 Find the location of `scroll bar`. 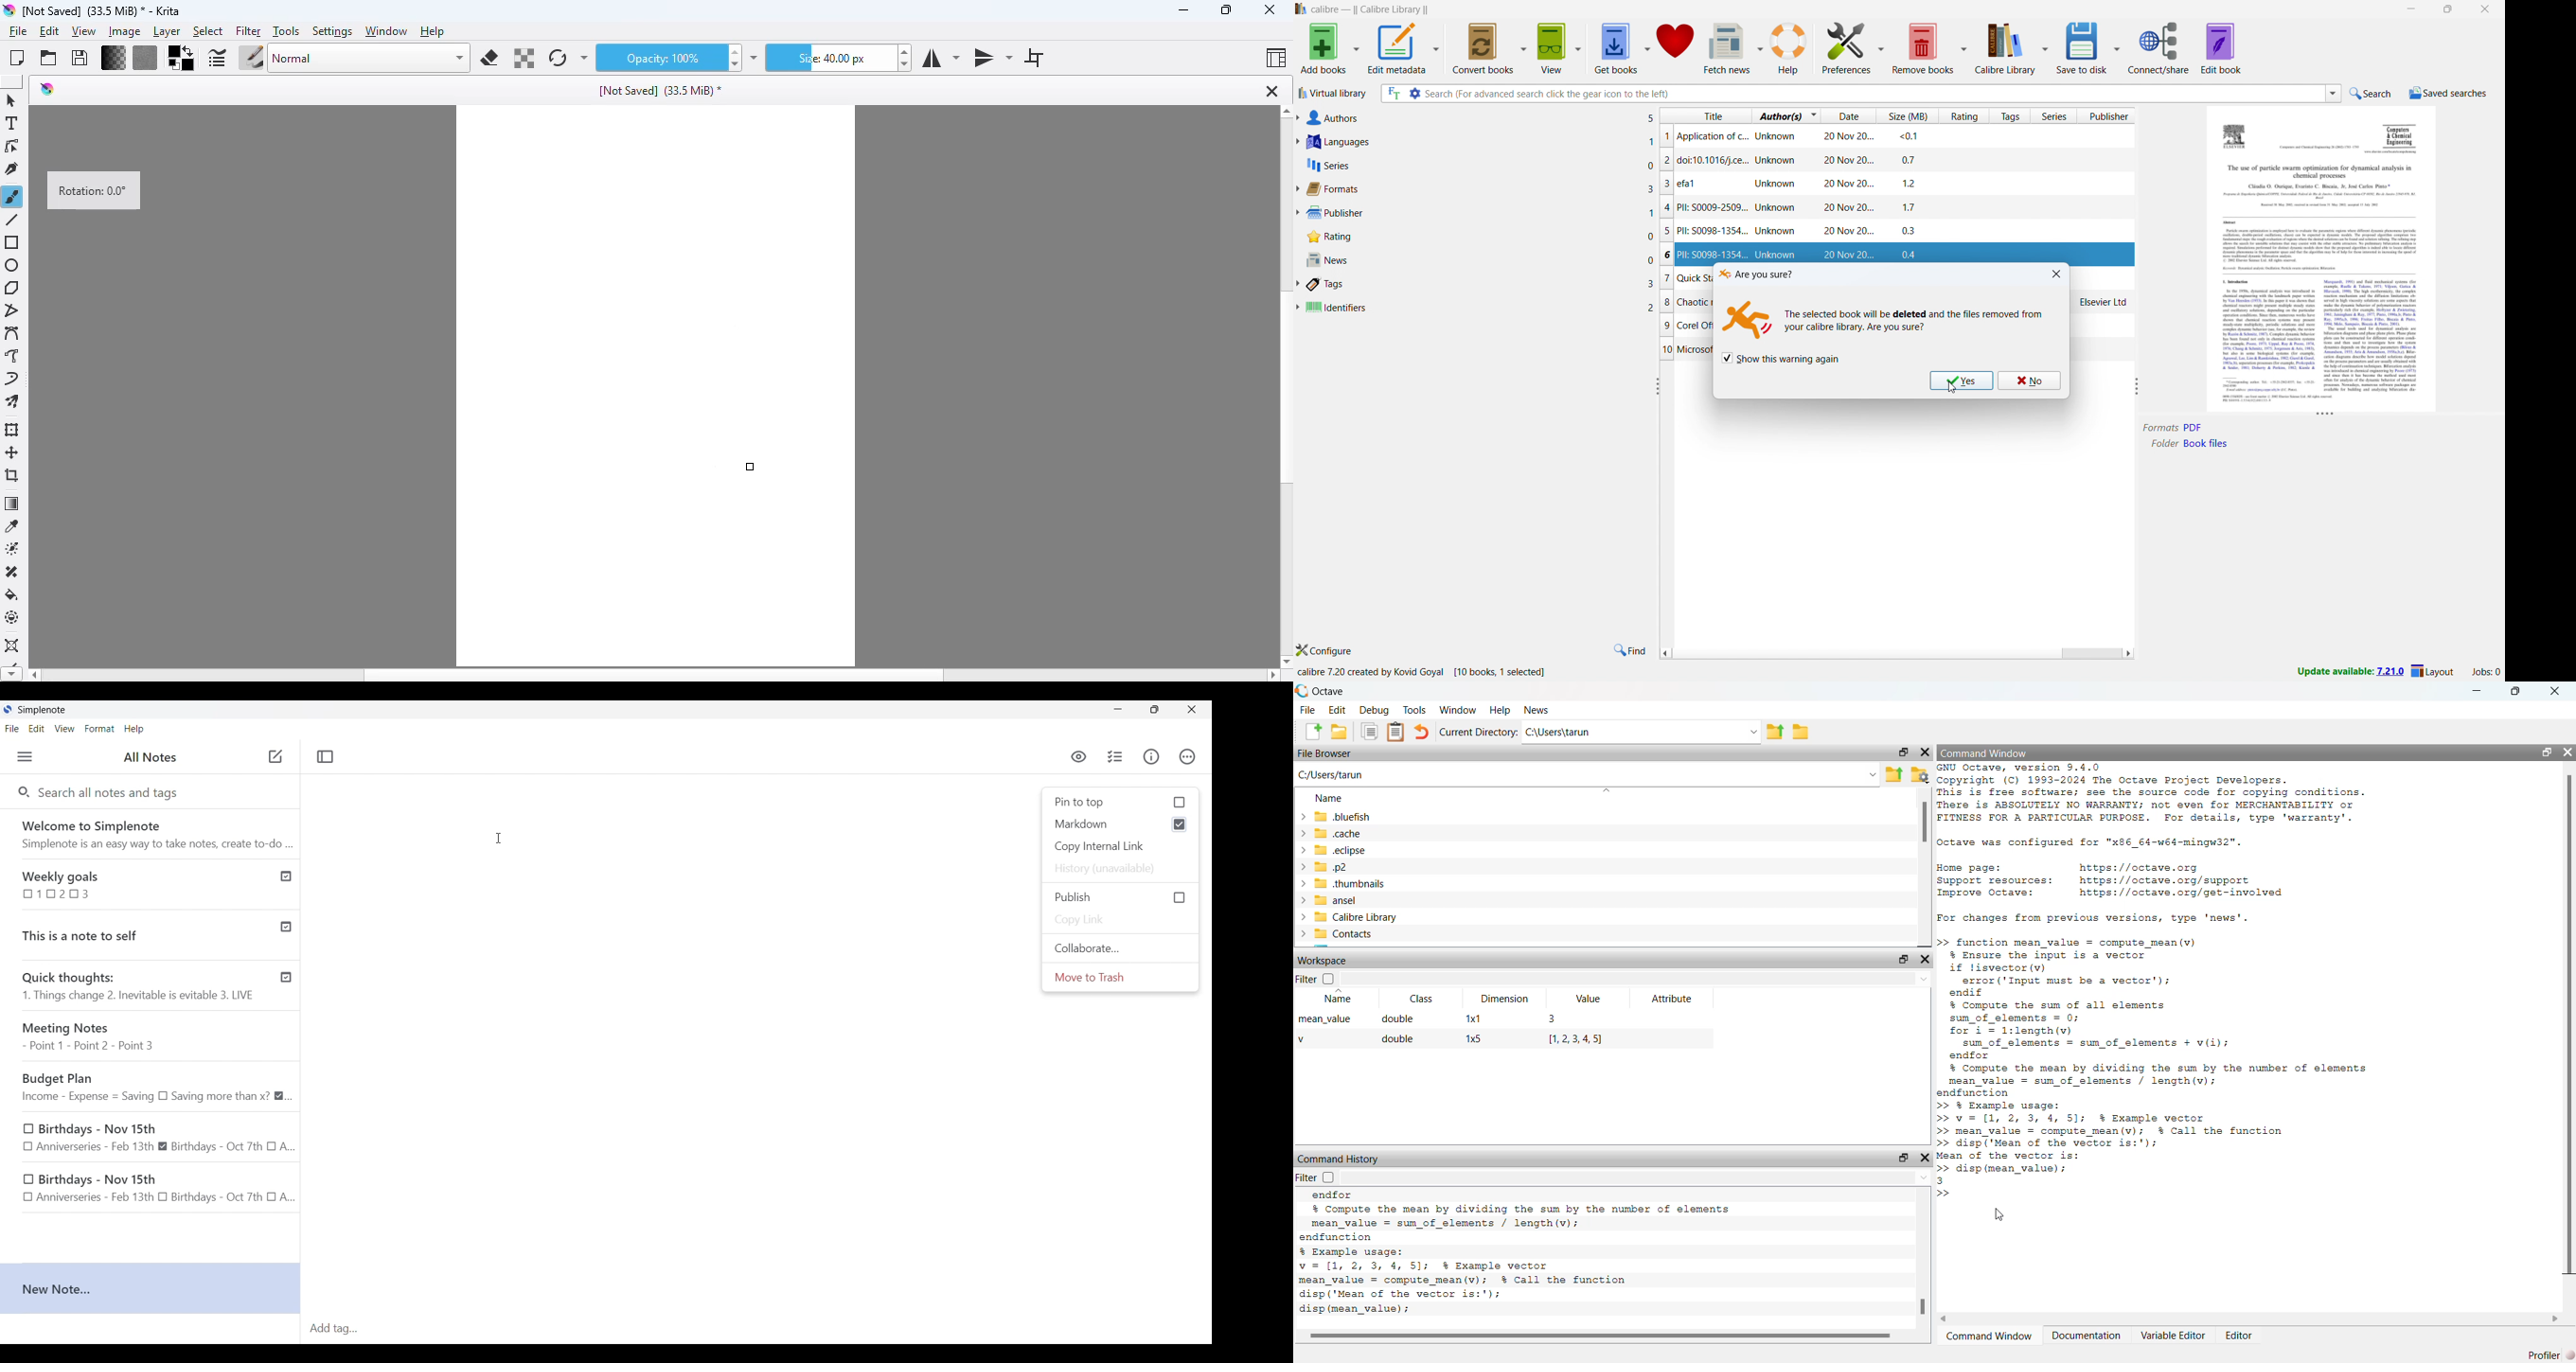

scroll bar is located at coordinates (1925, 1308).